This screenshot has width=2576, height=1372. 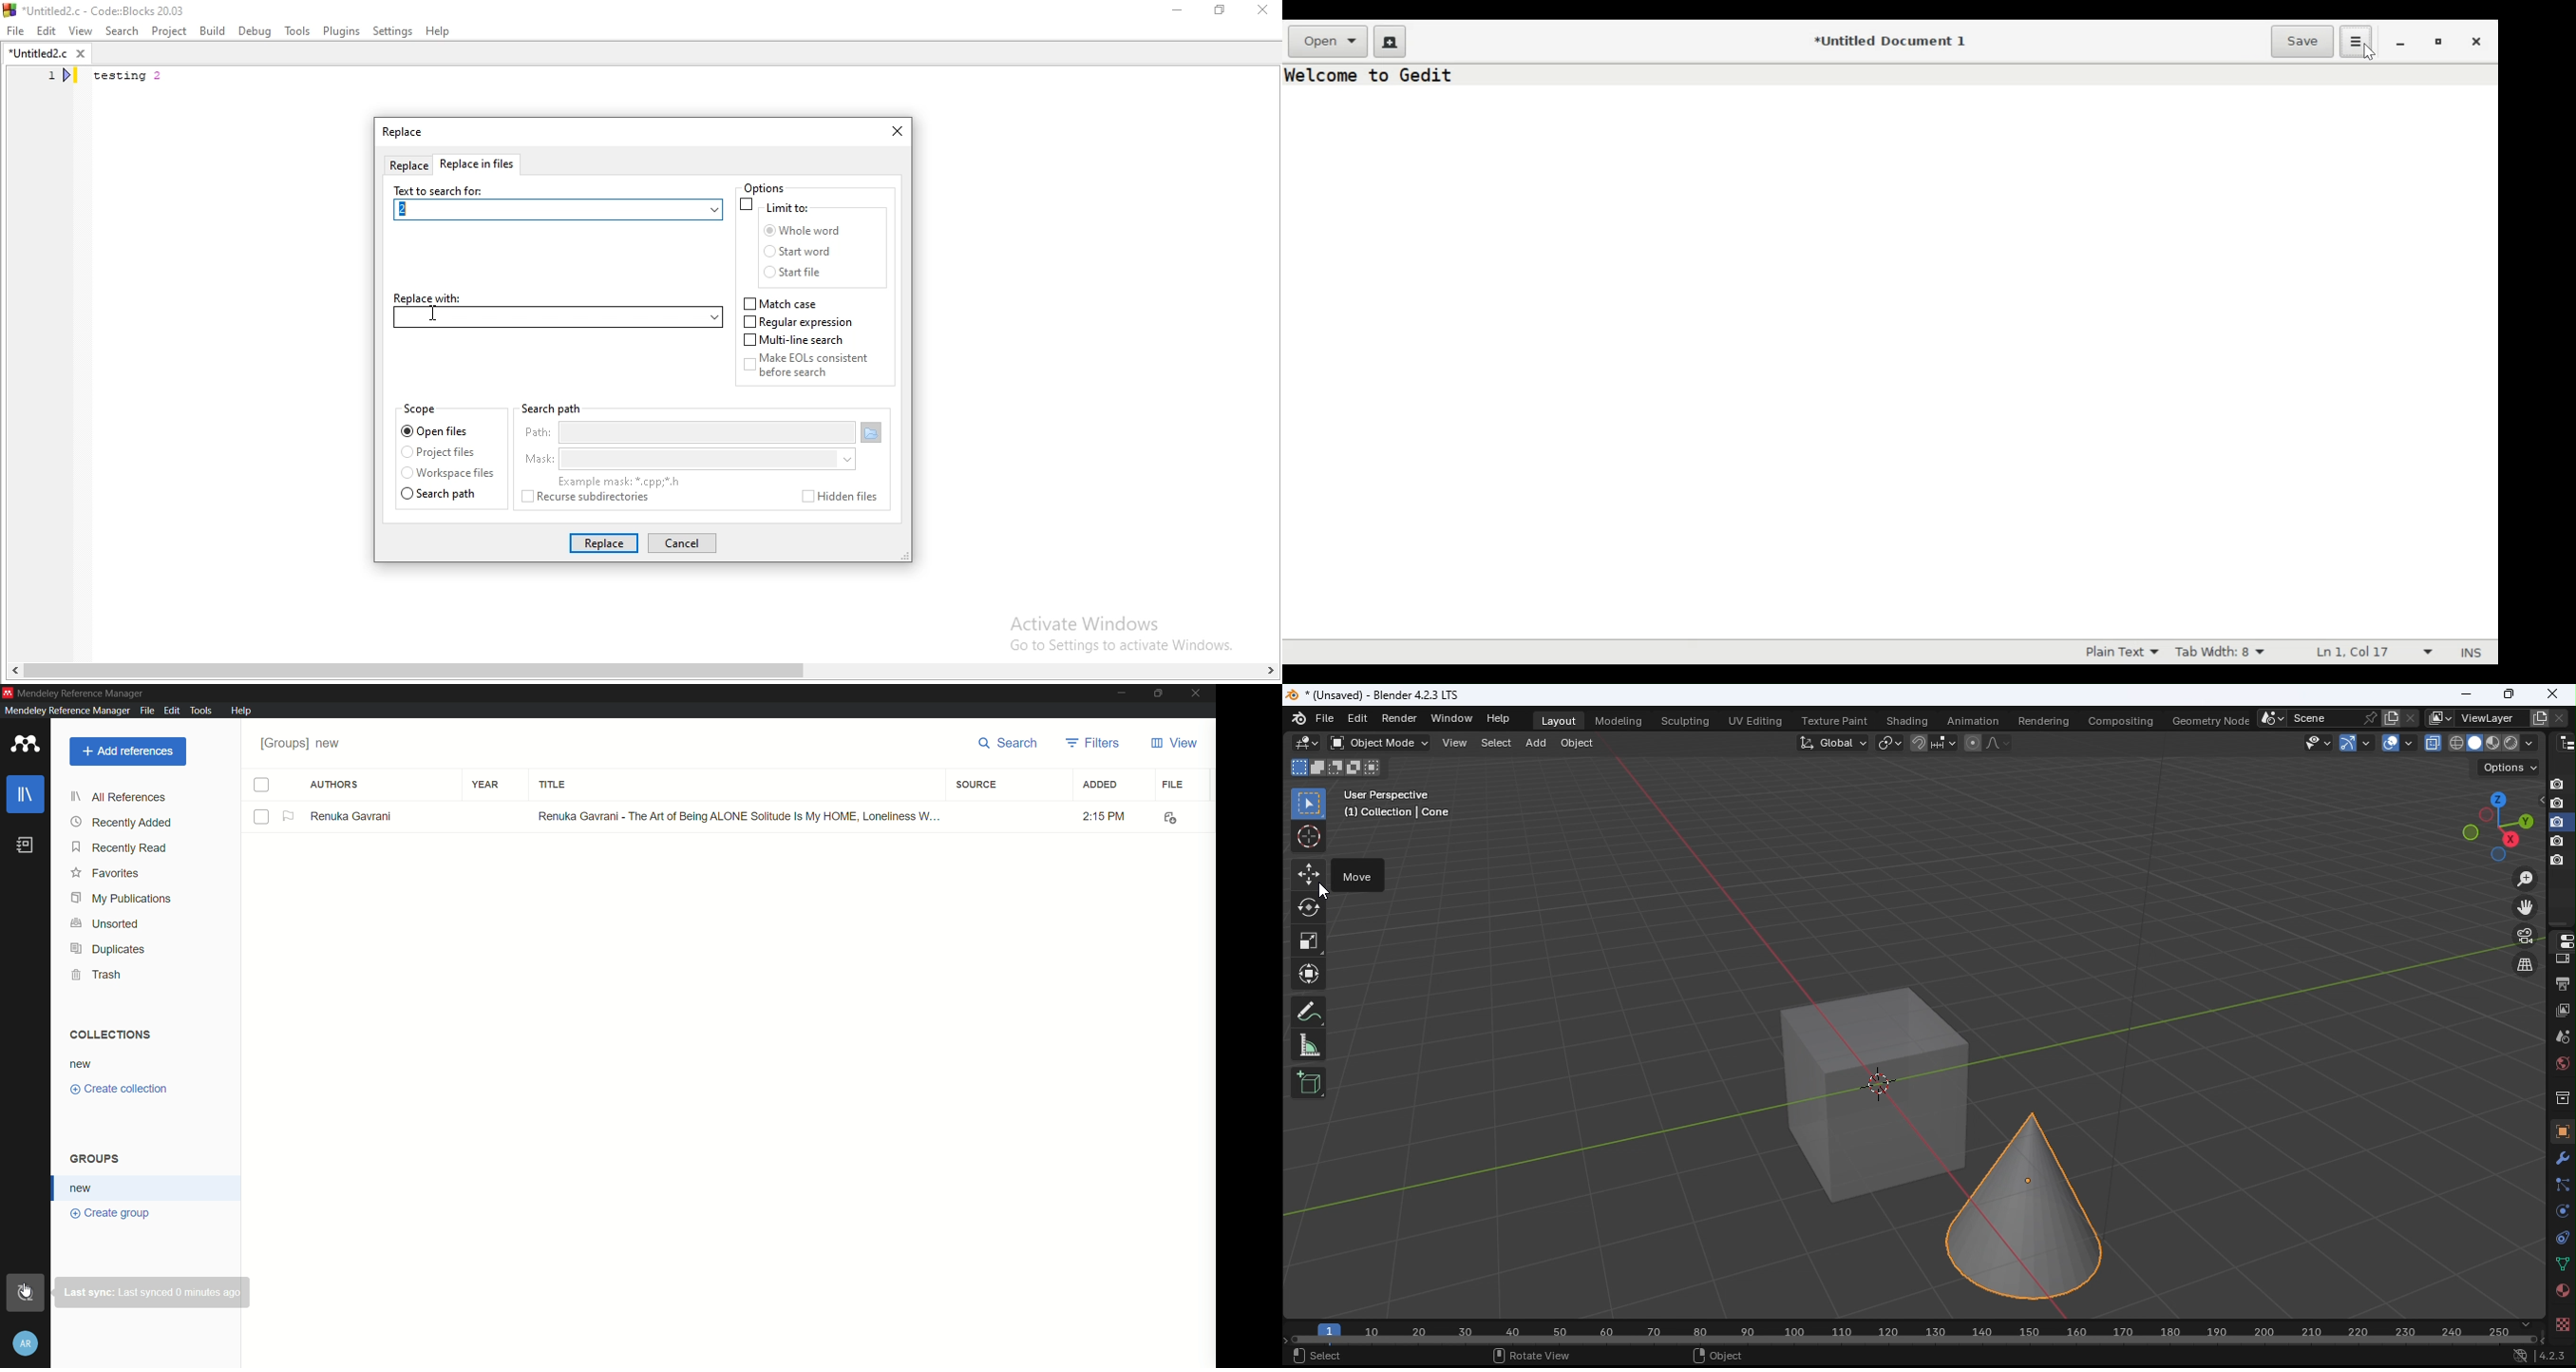 What do you see at coordinates (1265, 11) in the screenshot?
I see `Close` at bounding box center [1265, 11].